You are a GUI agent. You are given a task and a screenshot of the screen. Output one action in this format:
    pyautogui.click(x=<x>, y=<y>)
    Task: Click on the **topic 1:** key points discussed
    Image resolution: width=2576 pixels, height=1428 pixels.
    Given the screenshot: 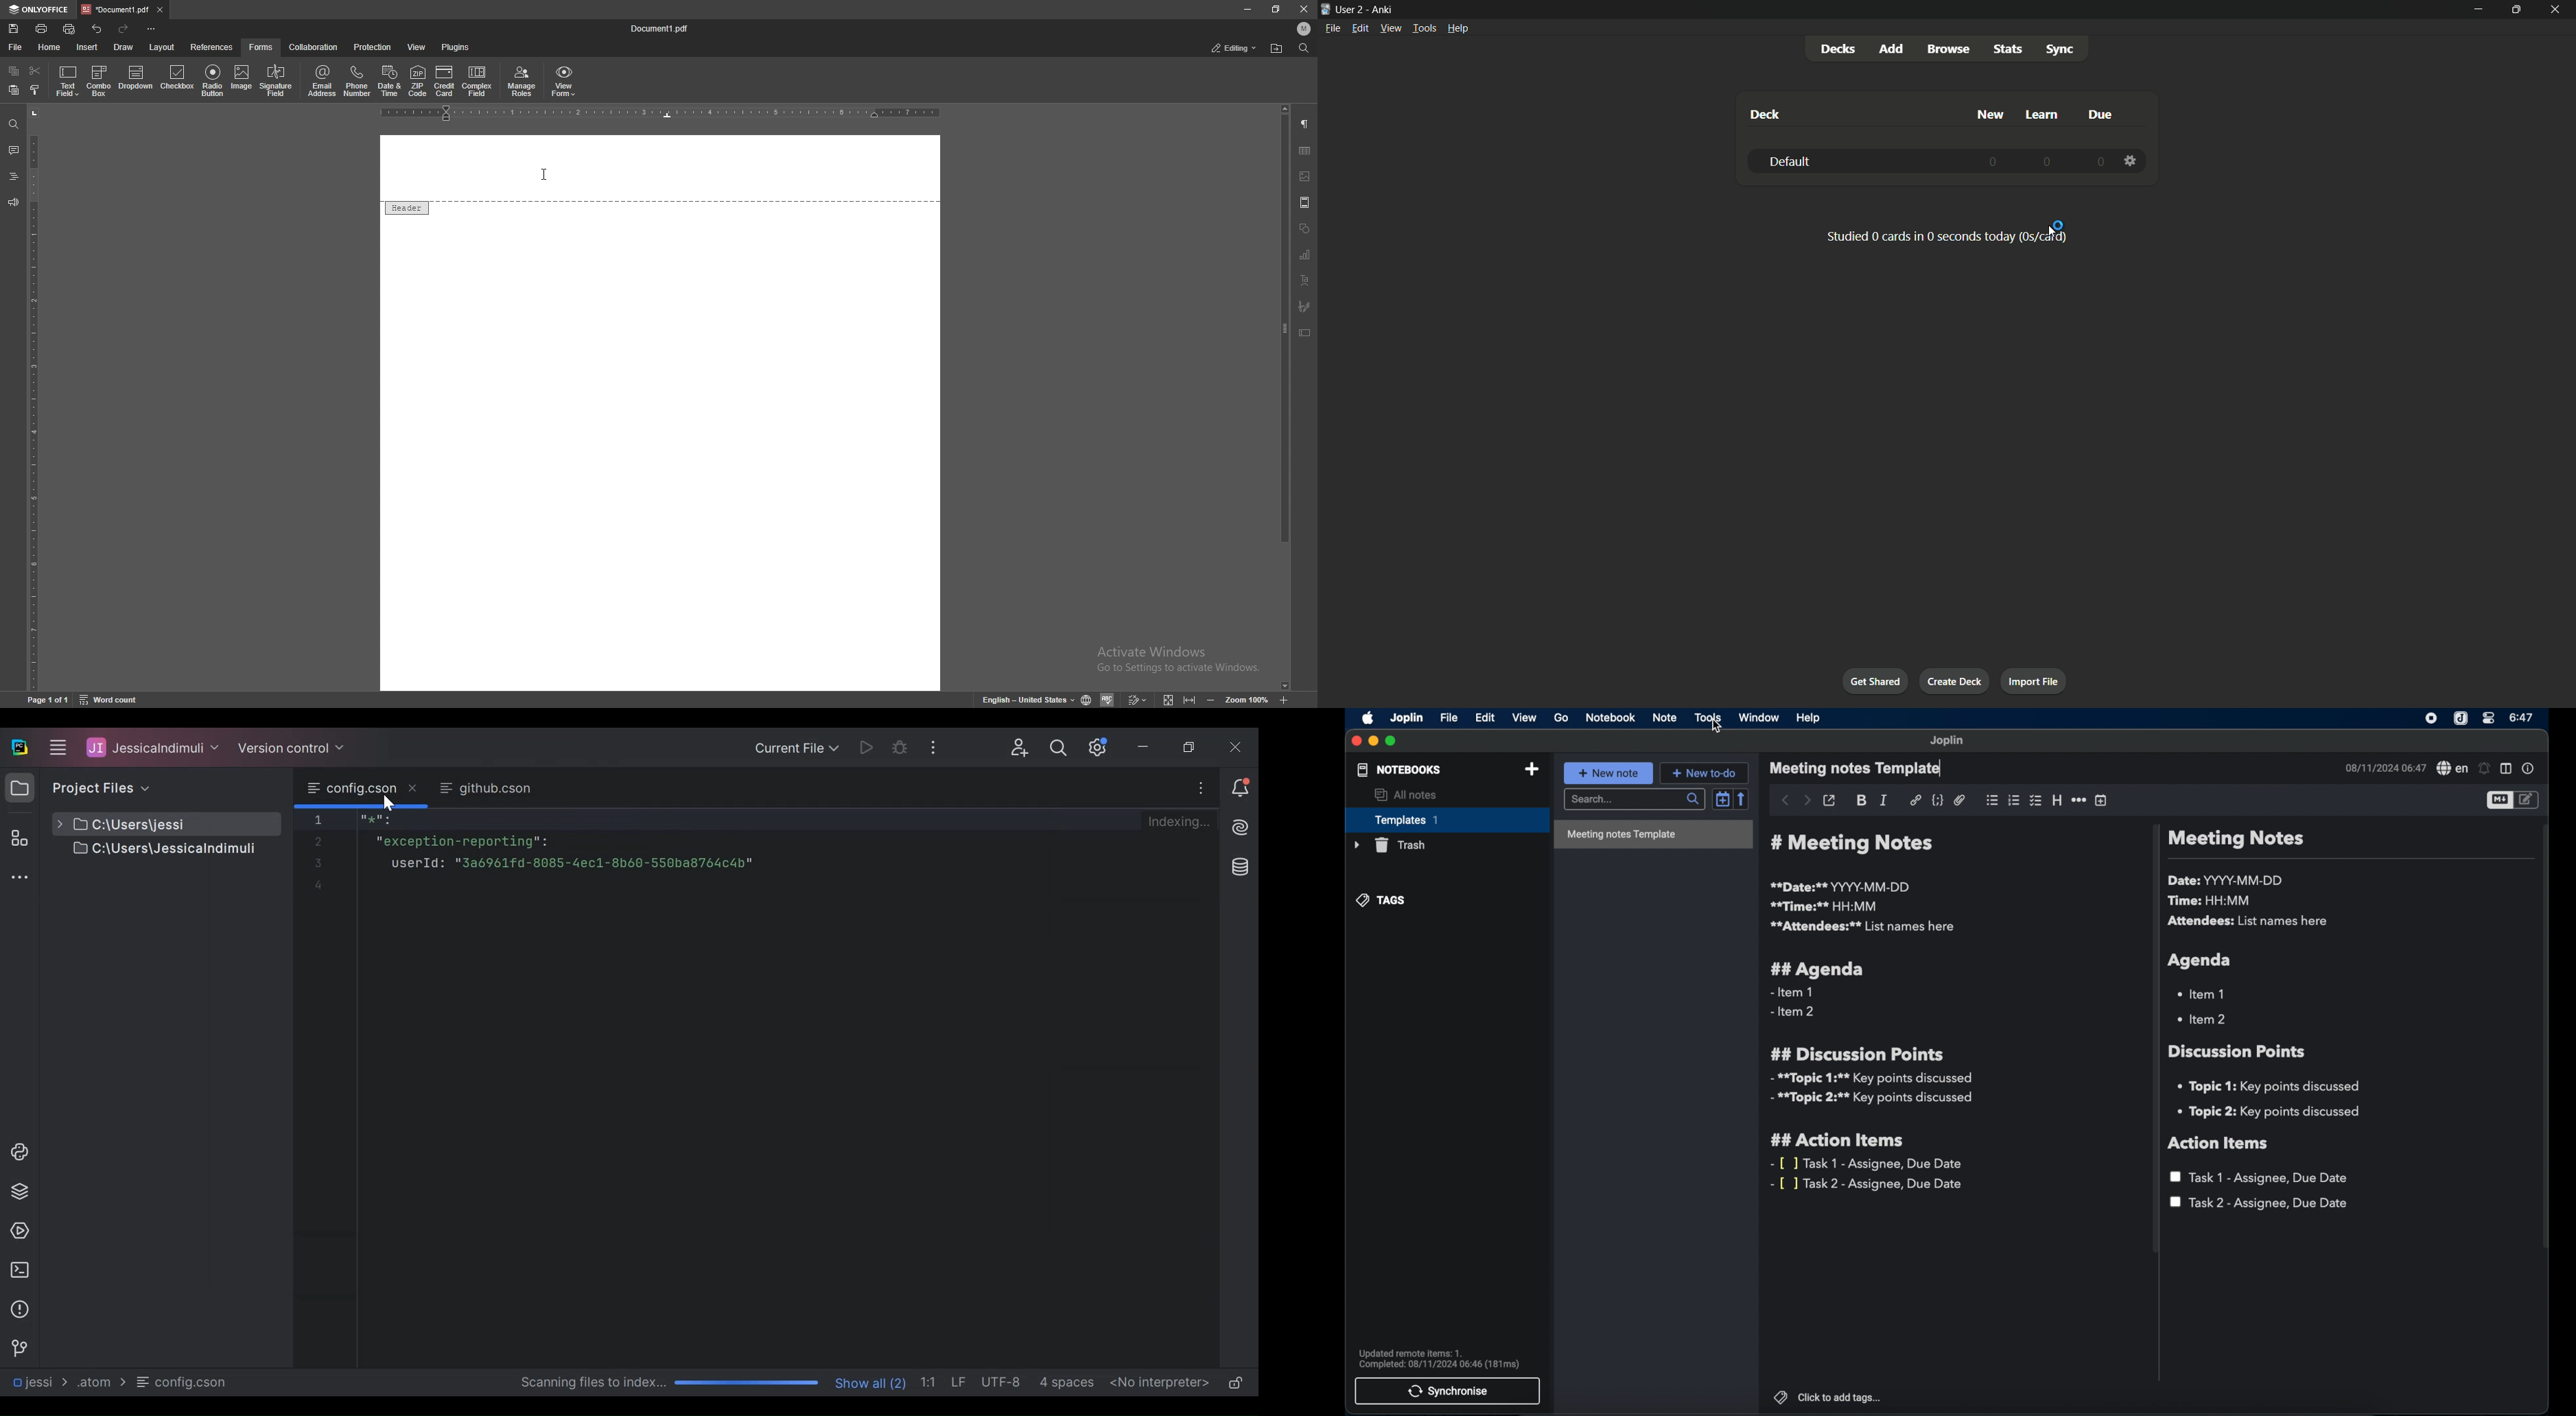 What is the action you would take?
    pyautogui.click(x=1870, y=1078)
    